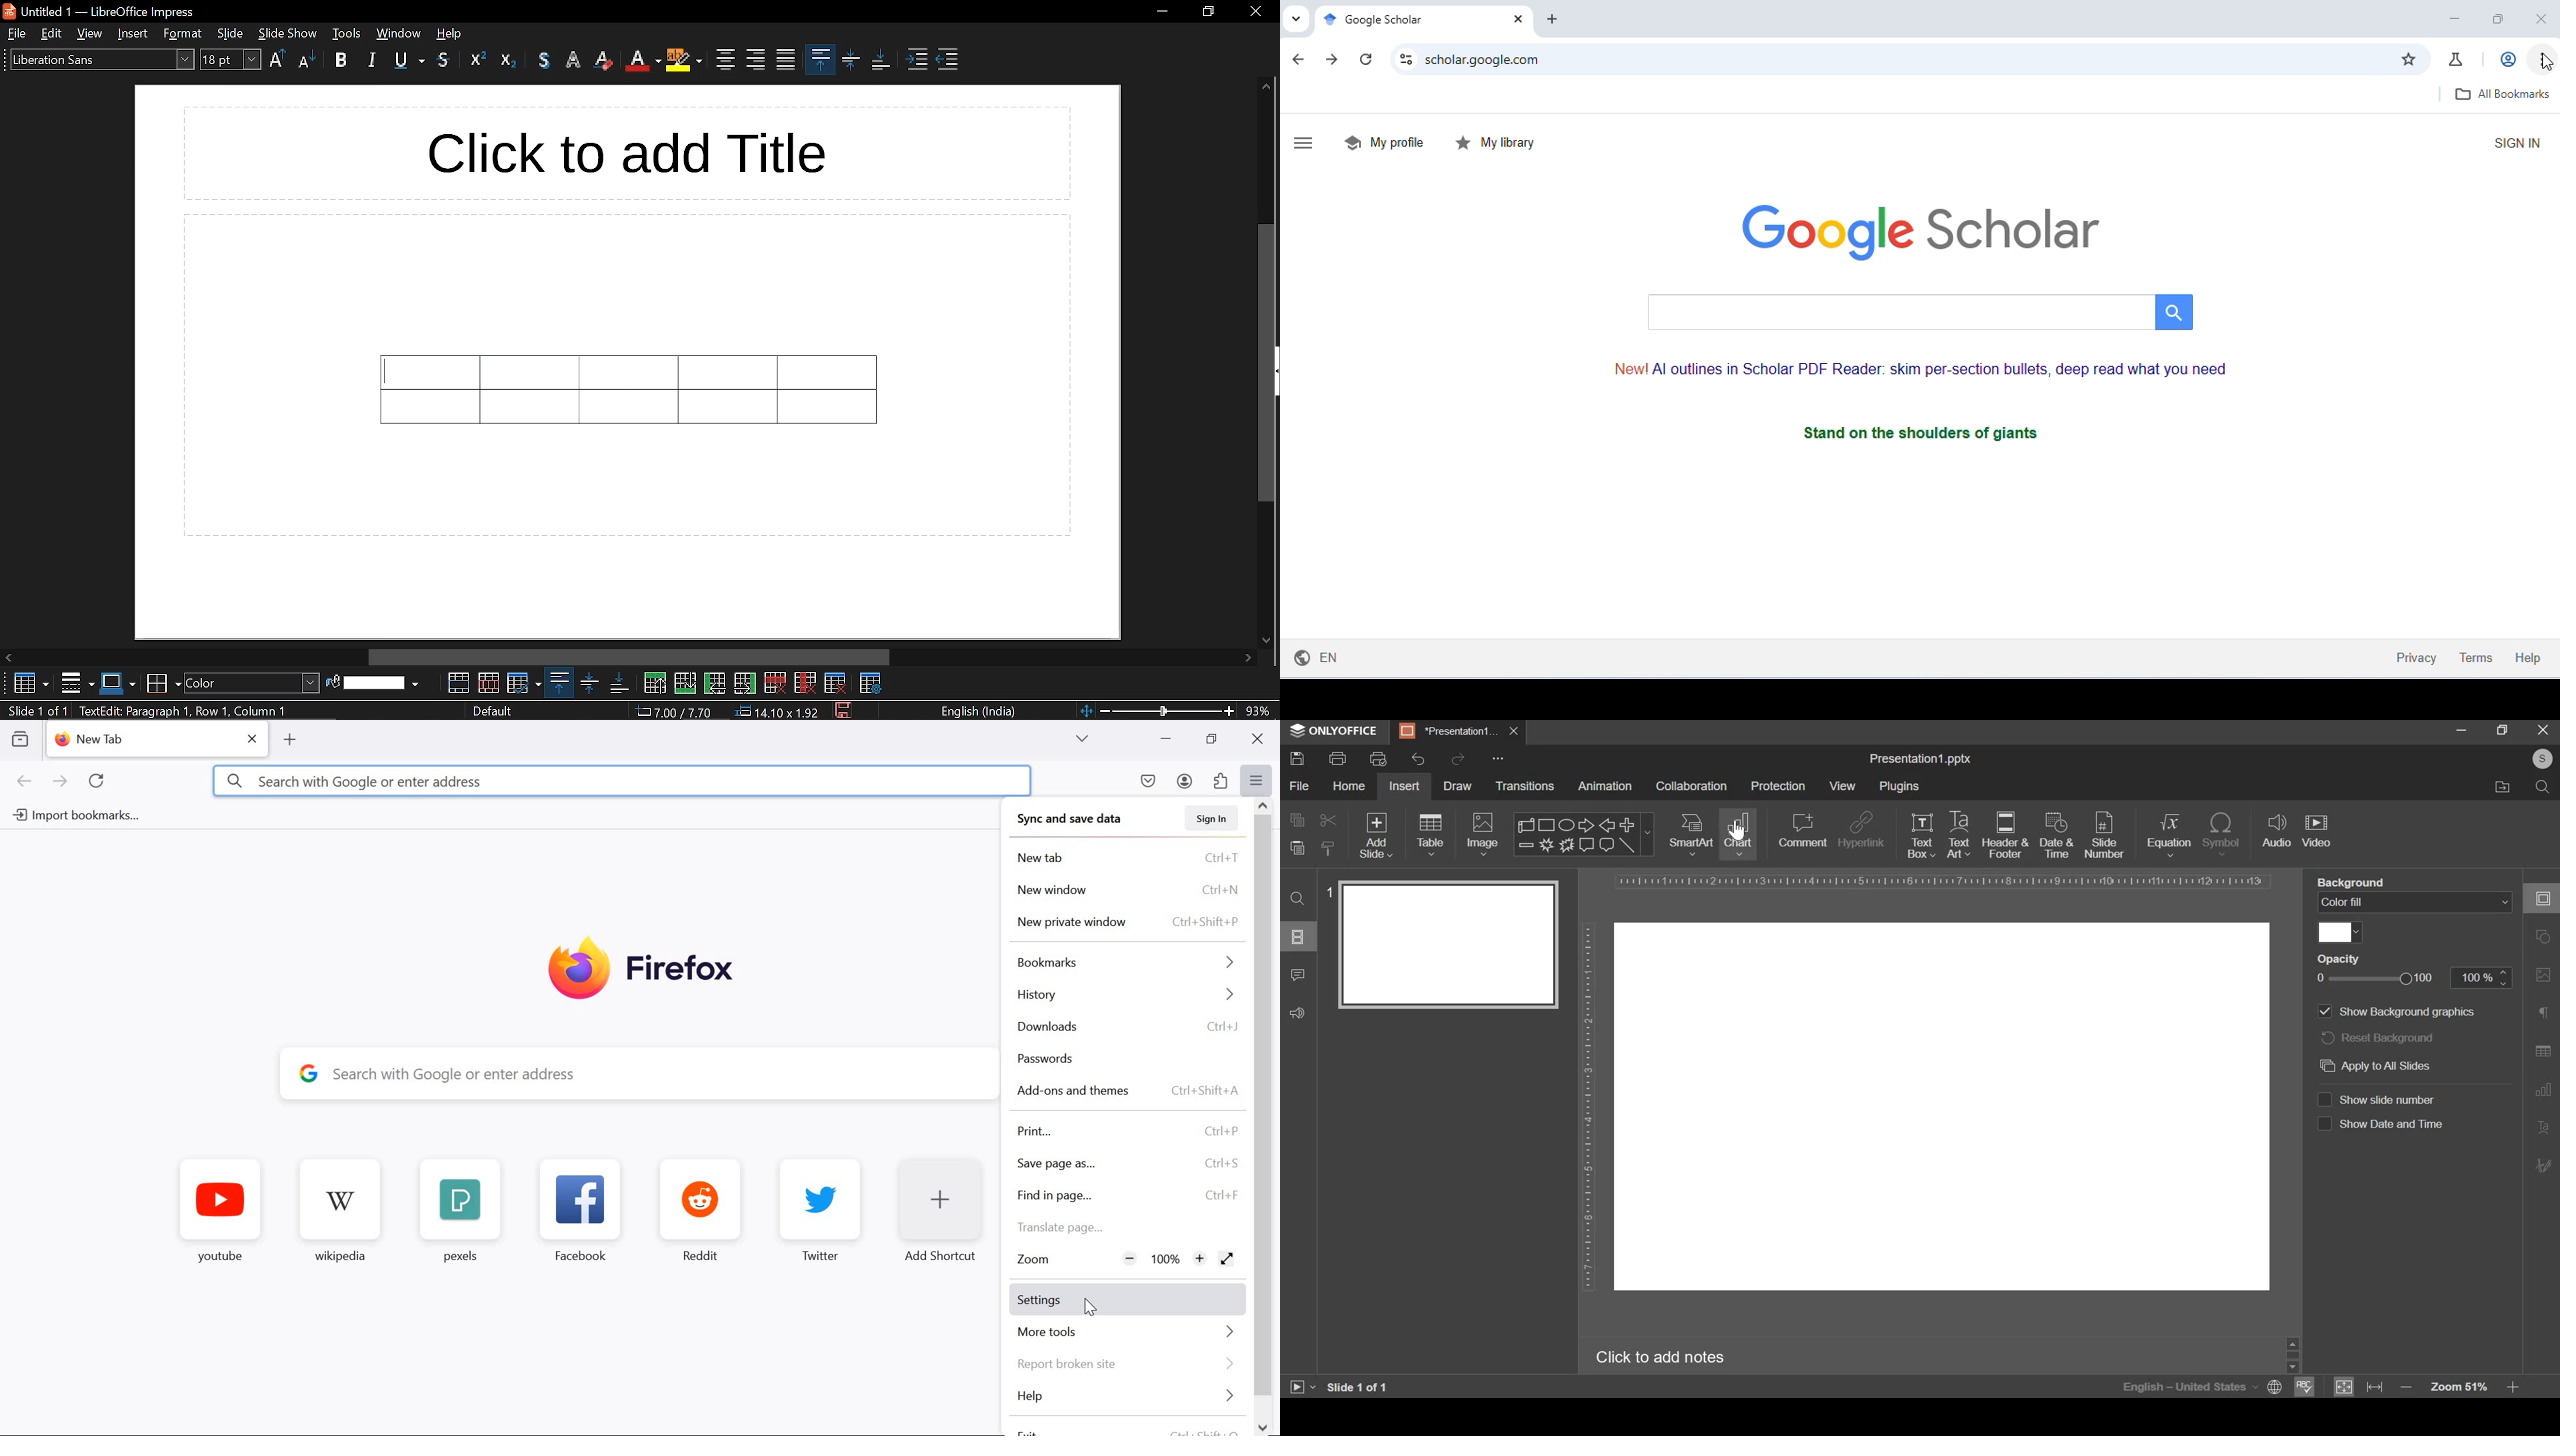  I want to click on opacity, so click(2342, 960).